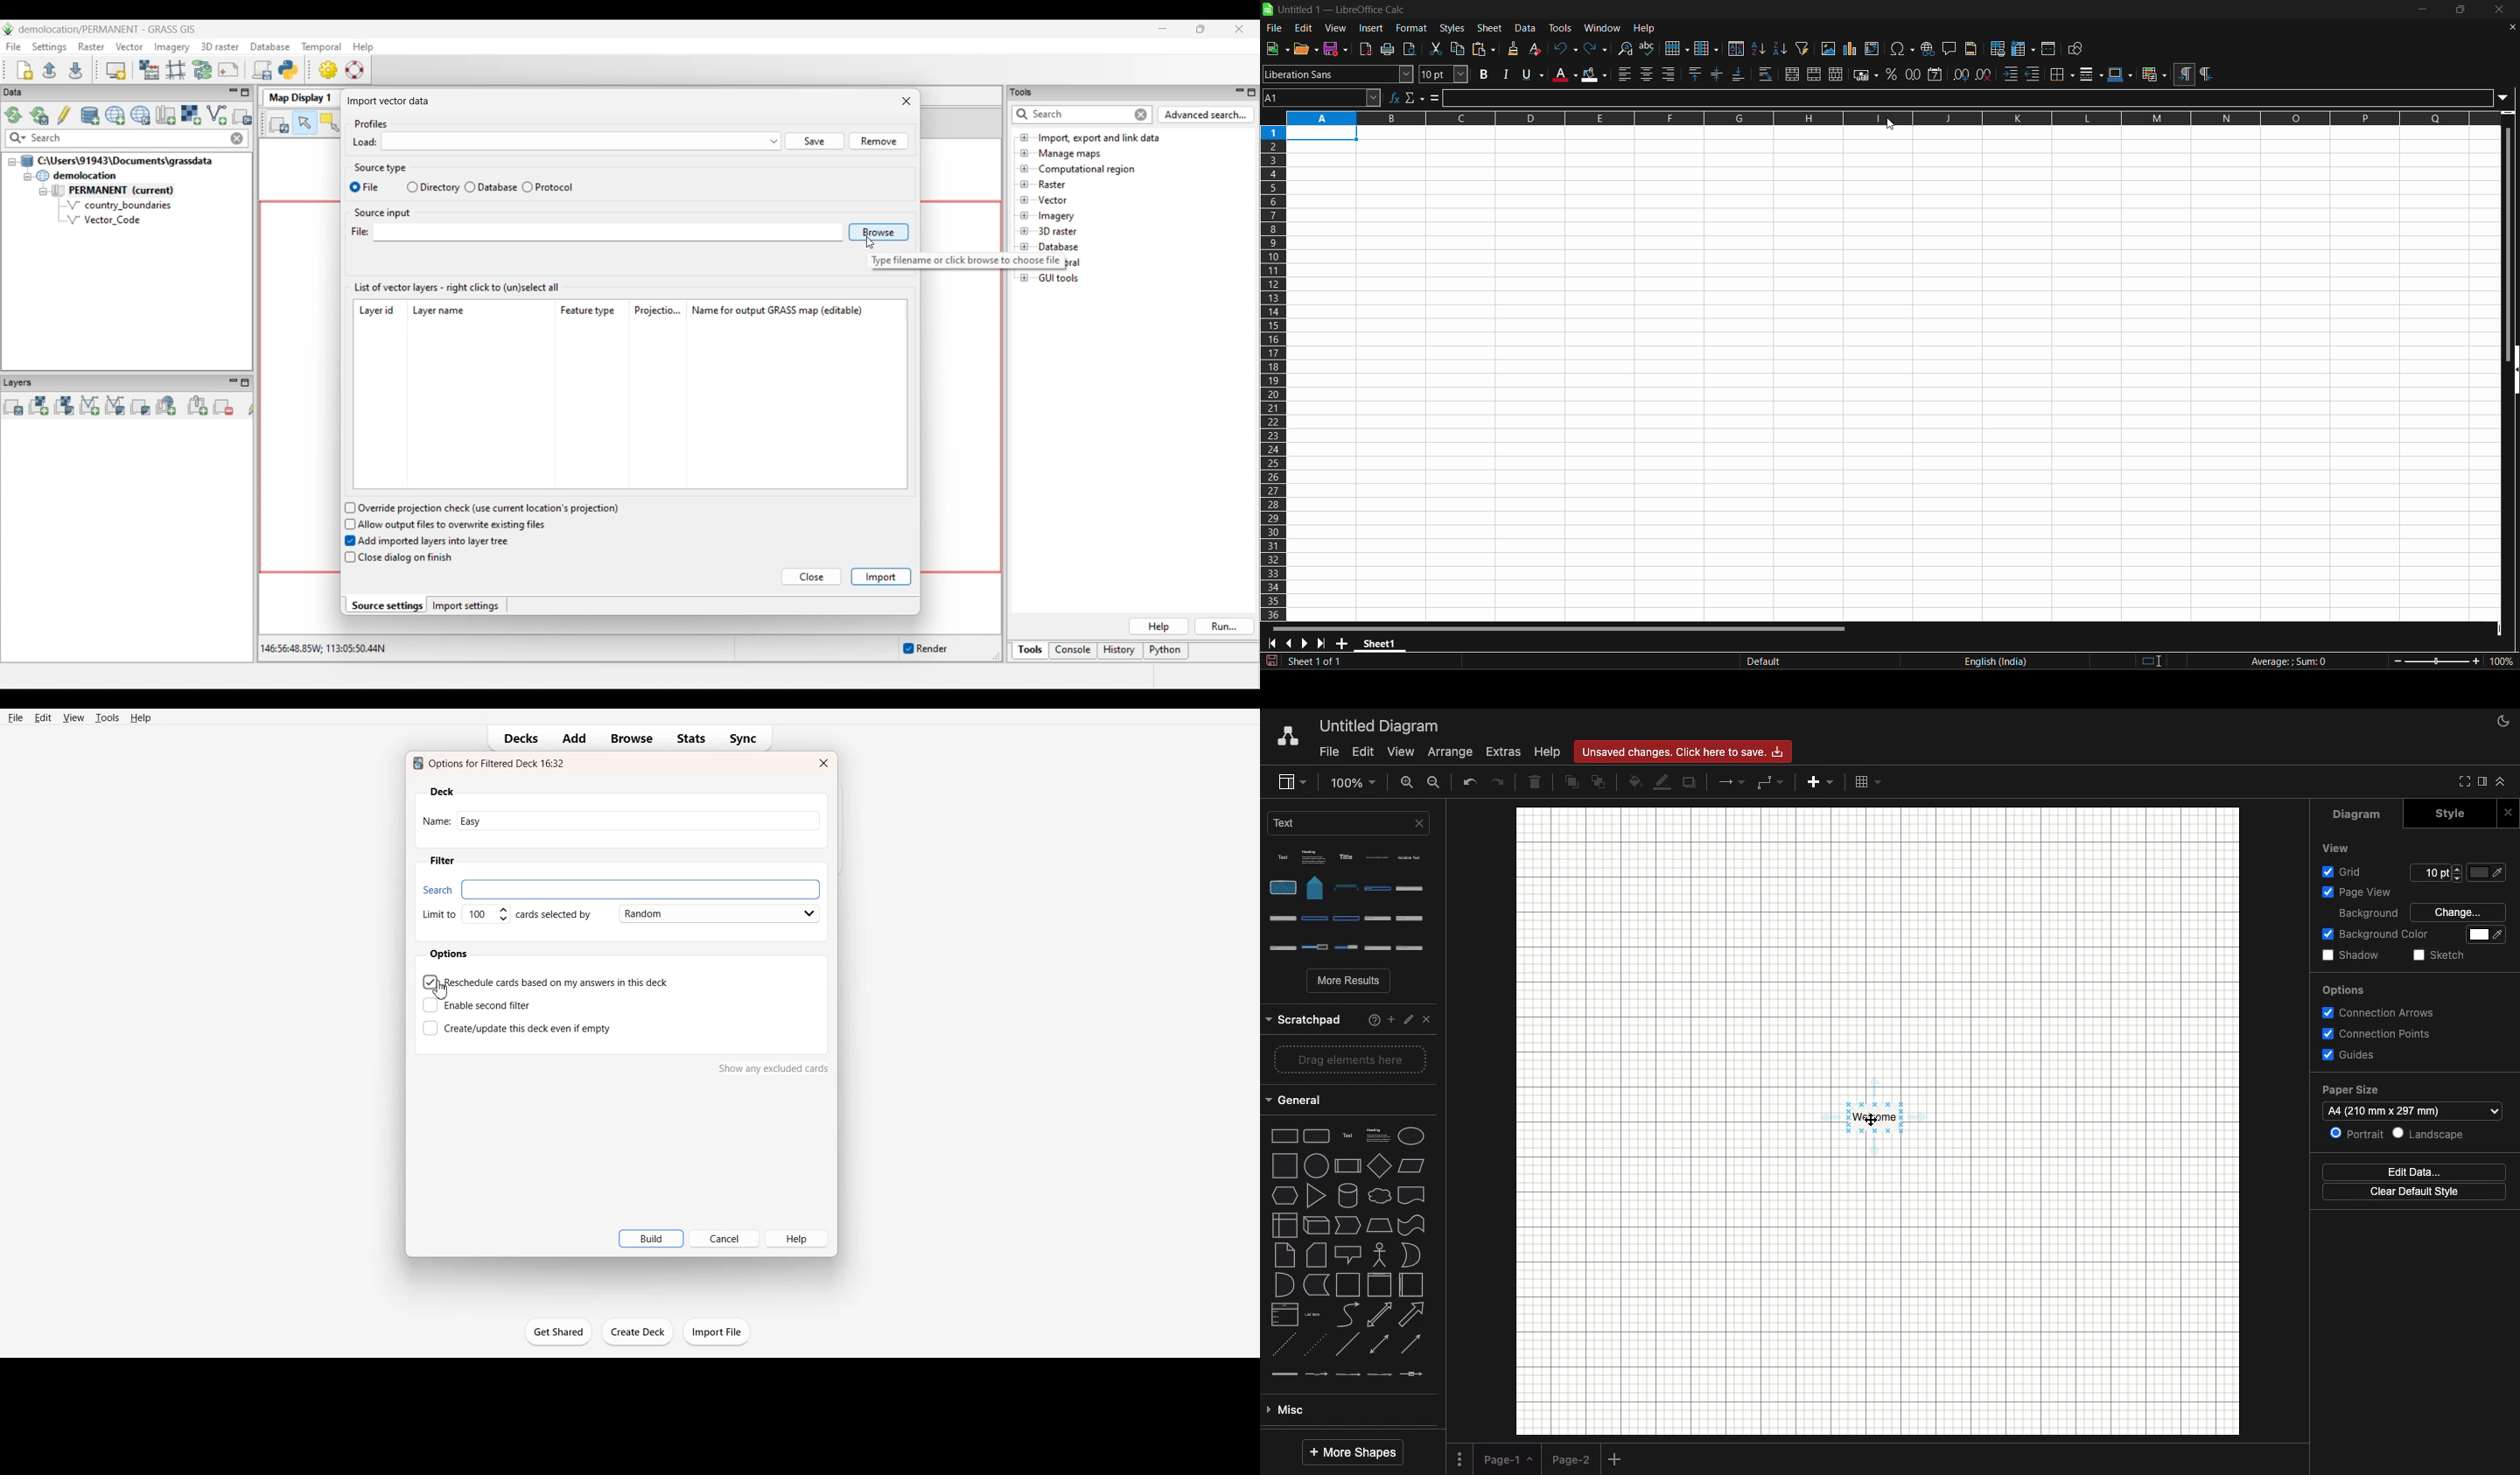  Describe the element at coordinates (44, 718) in the screenshot. I see `Edit` at that location.